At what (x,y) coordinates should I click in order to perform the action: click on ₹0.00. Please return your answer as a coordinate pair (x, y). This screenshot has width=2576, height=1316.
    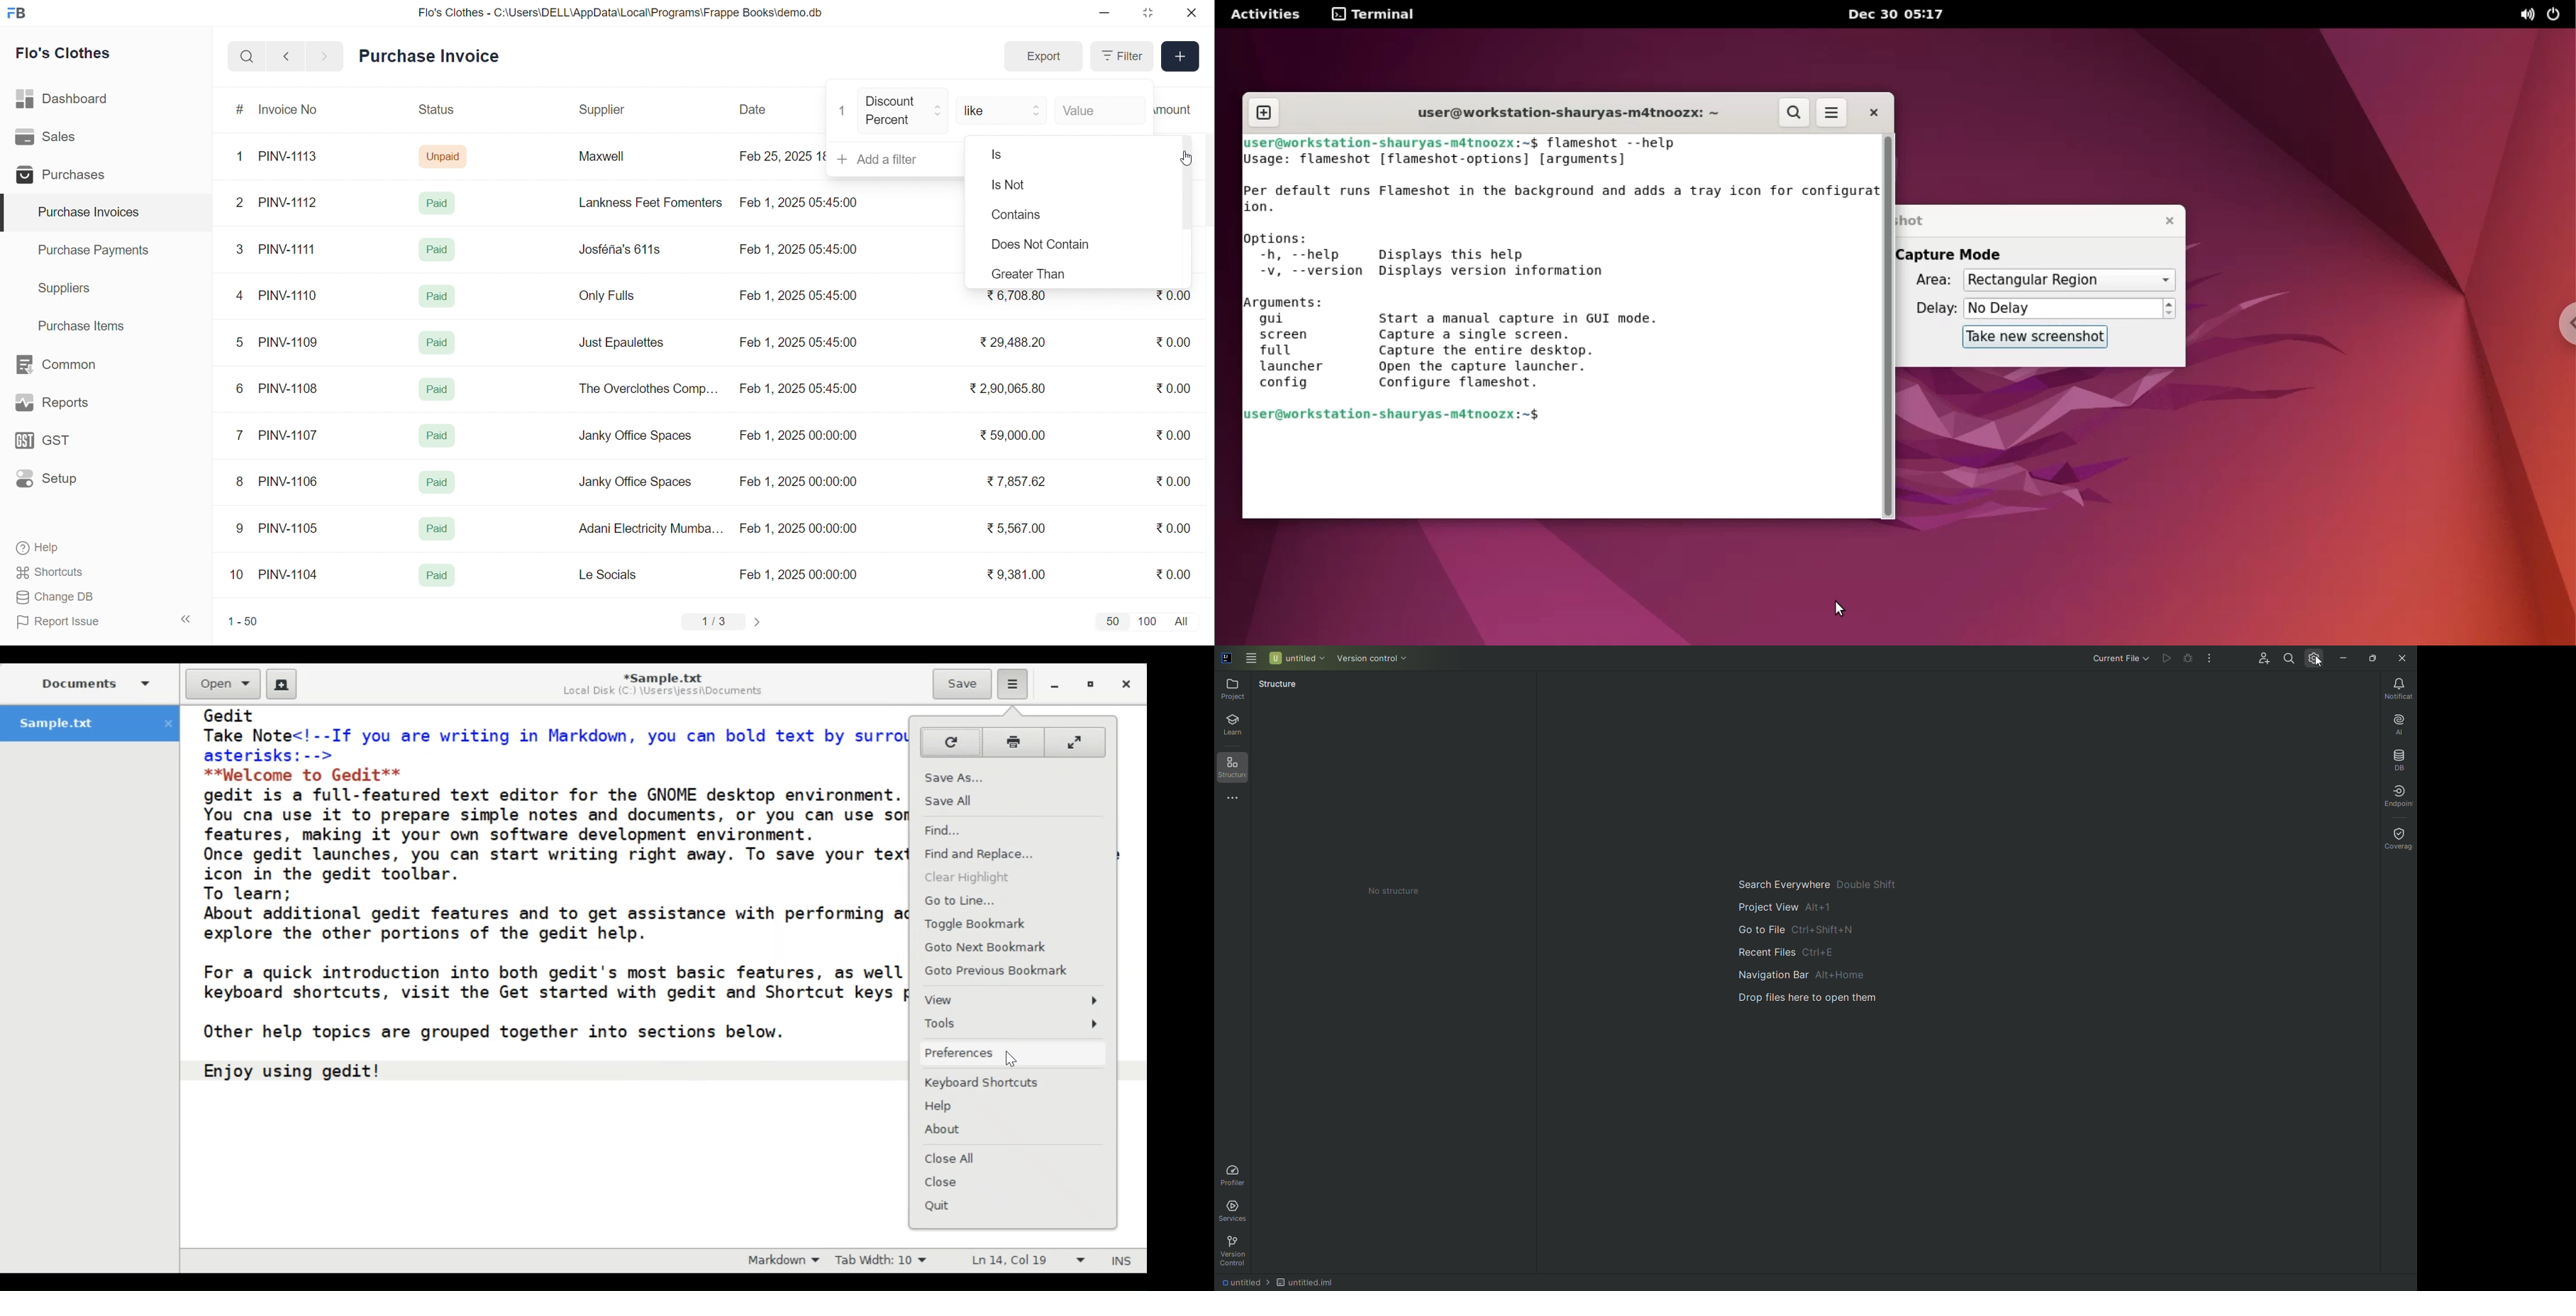
    Looking at the image, I should click on (1174, 527).